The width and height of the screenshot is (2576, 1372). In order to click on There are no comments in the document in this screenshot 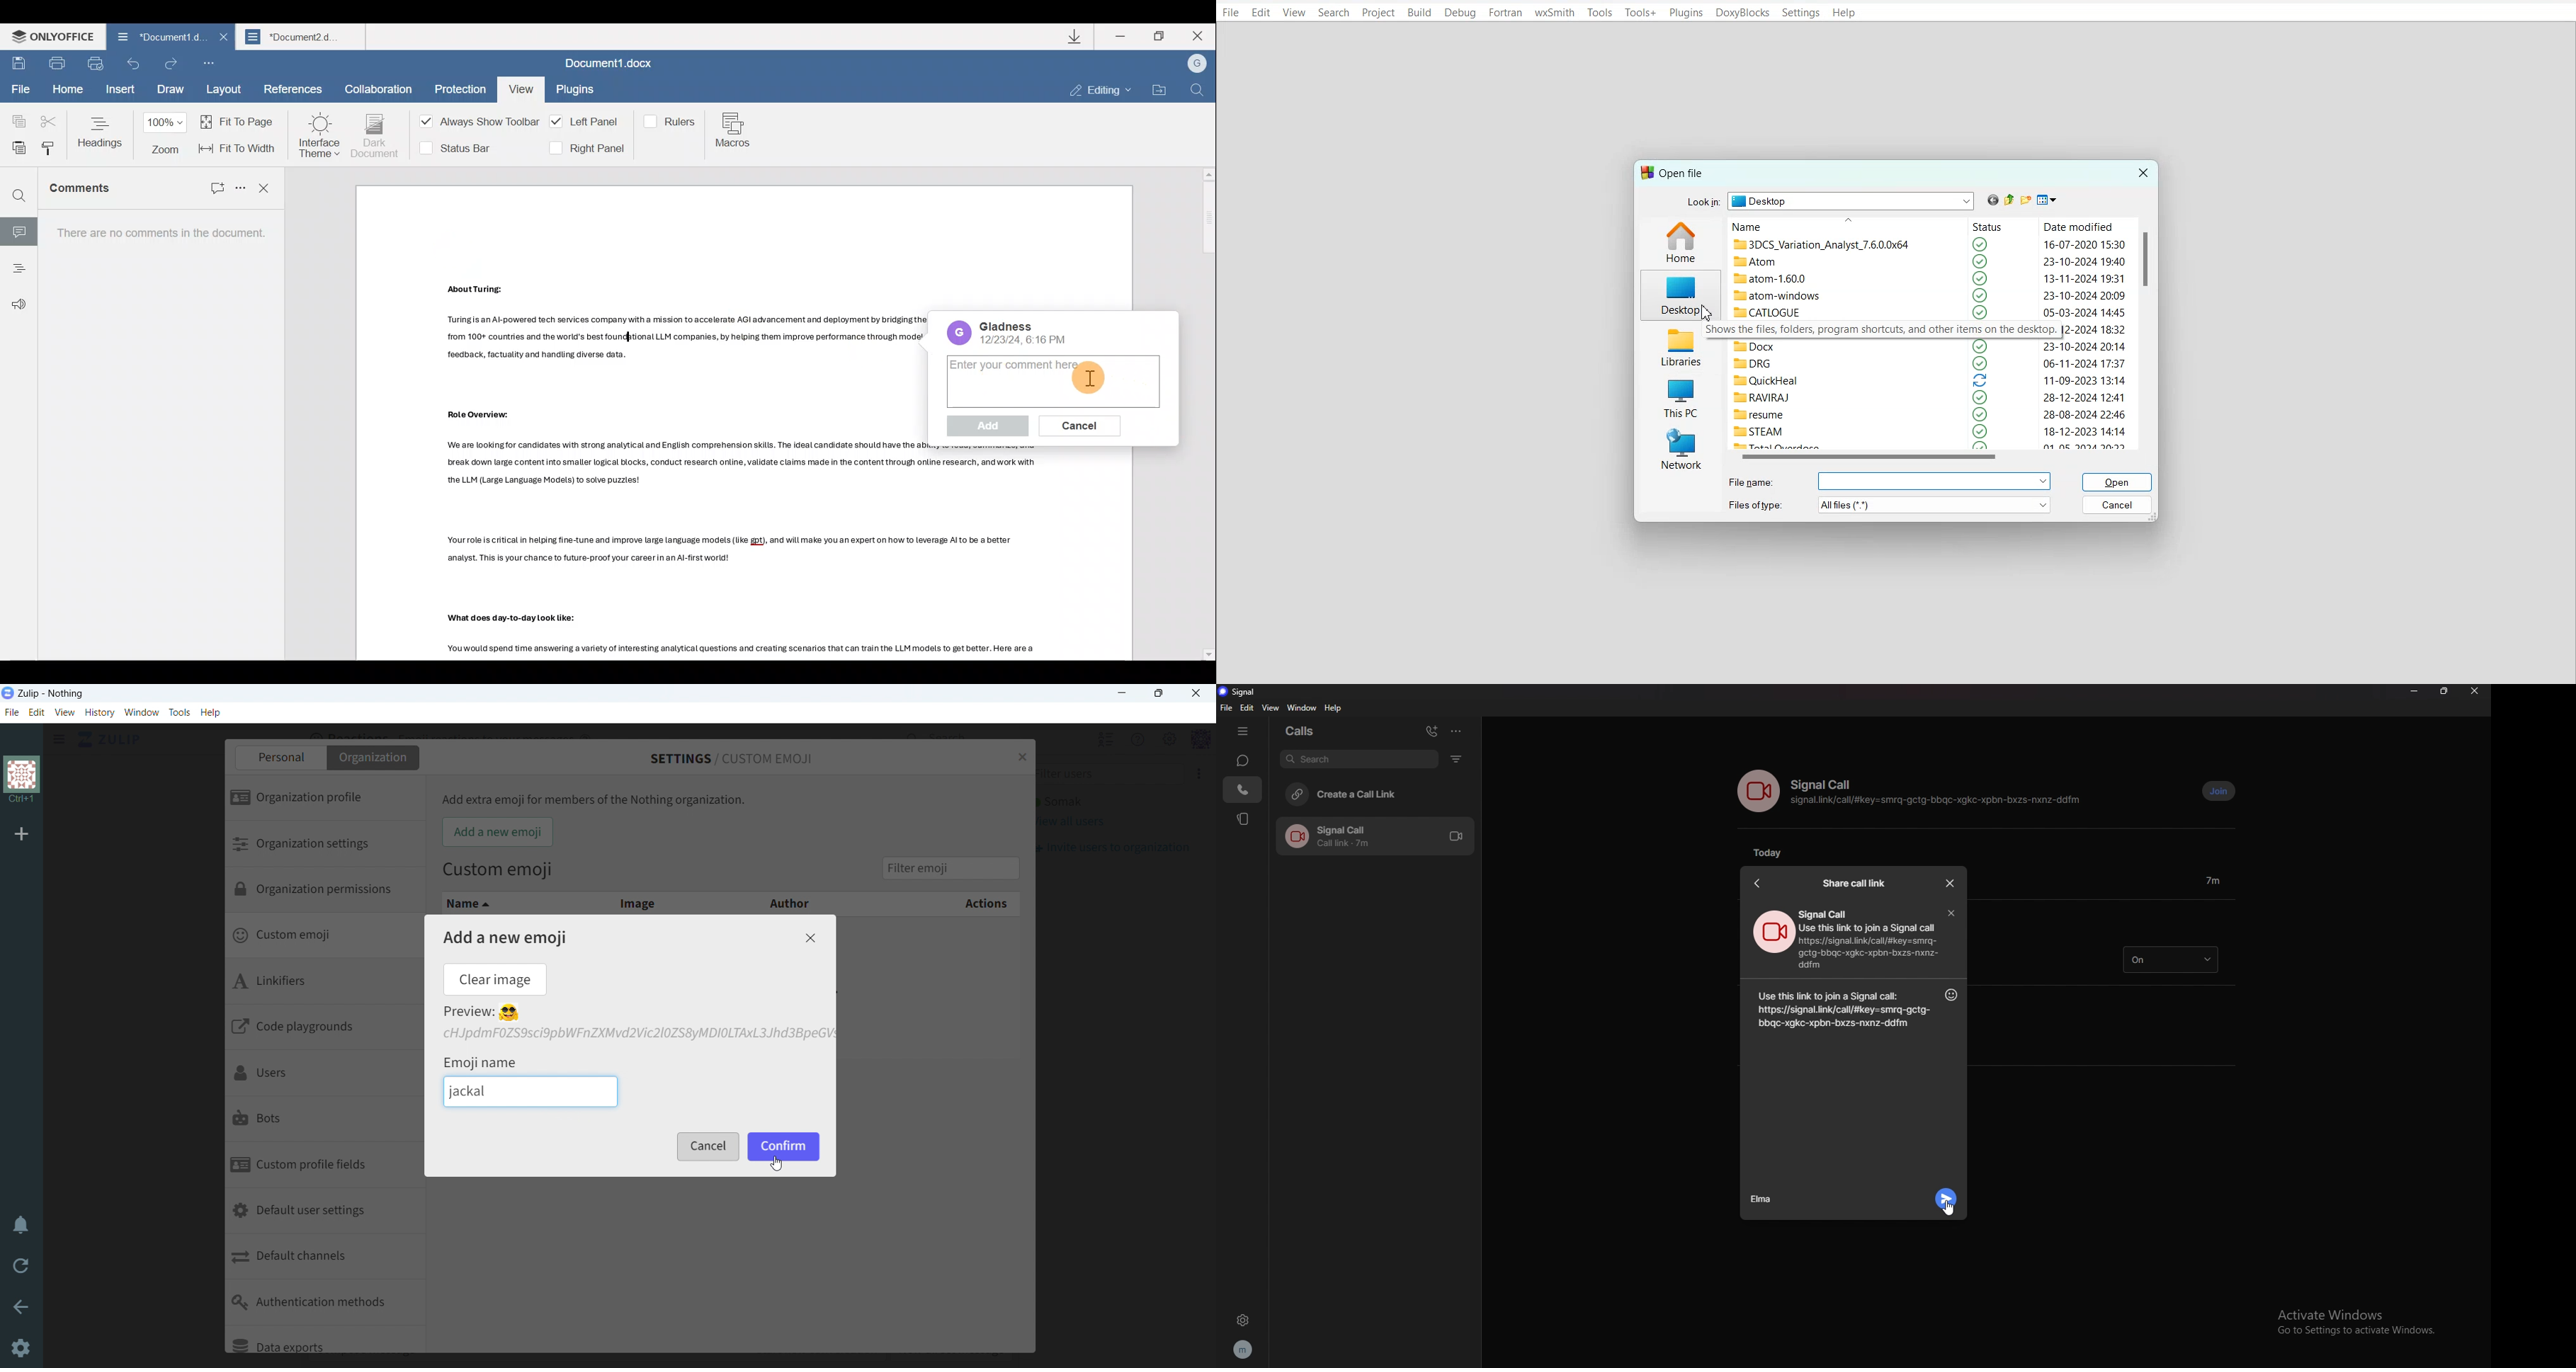, I will do `click(156, 435)`.